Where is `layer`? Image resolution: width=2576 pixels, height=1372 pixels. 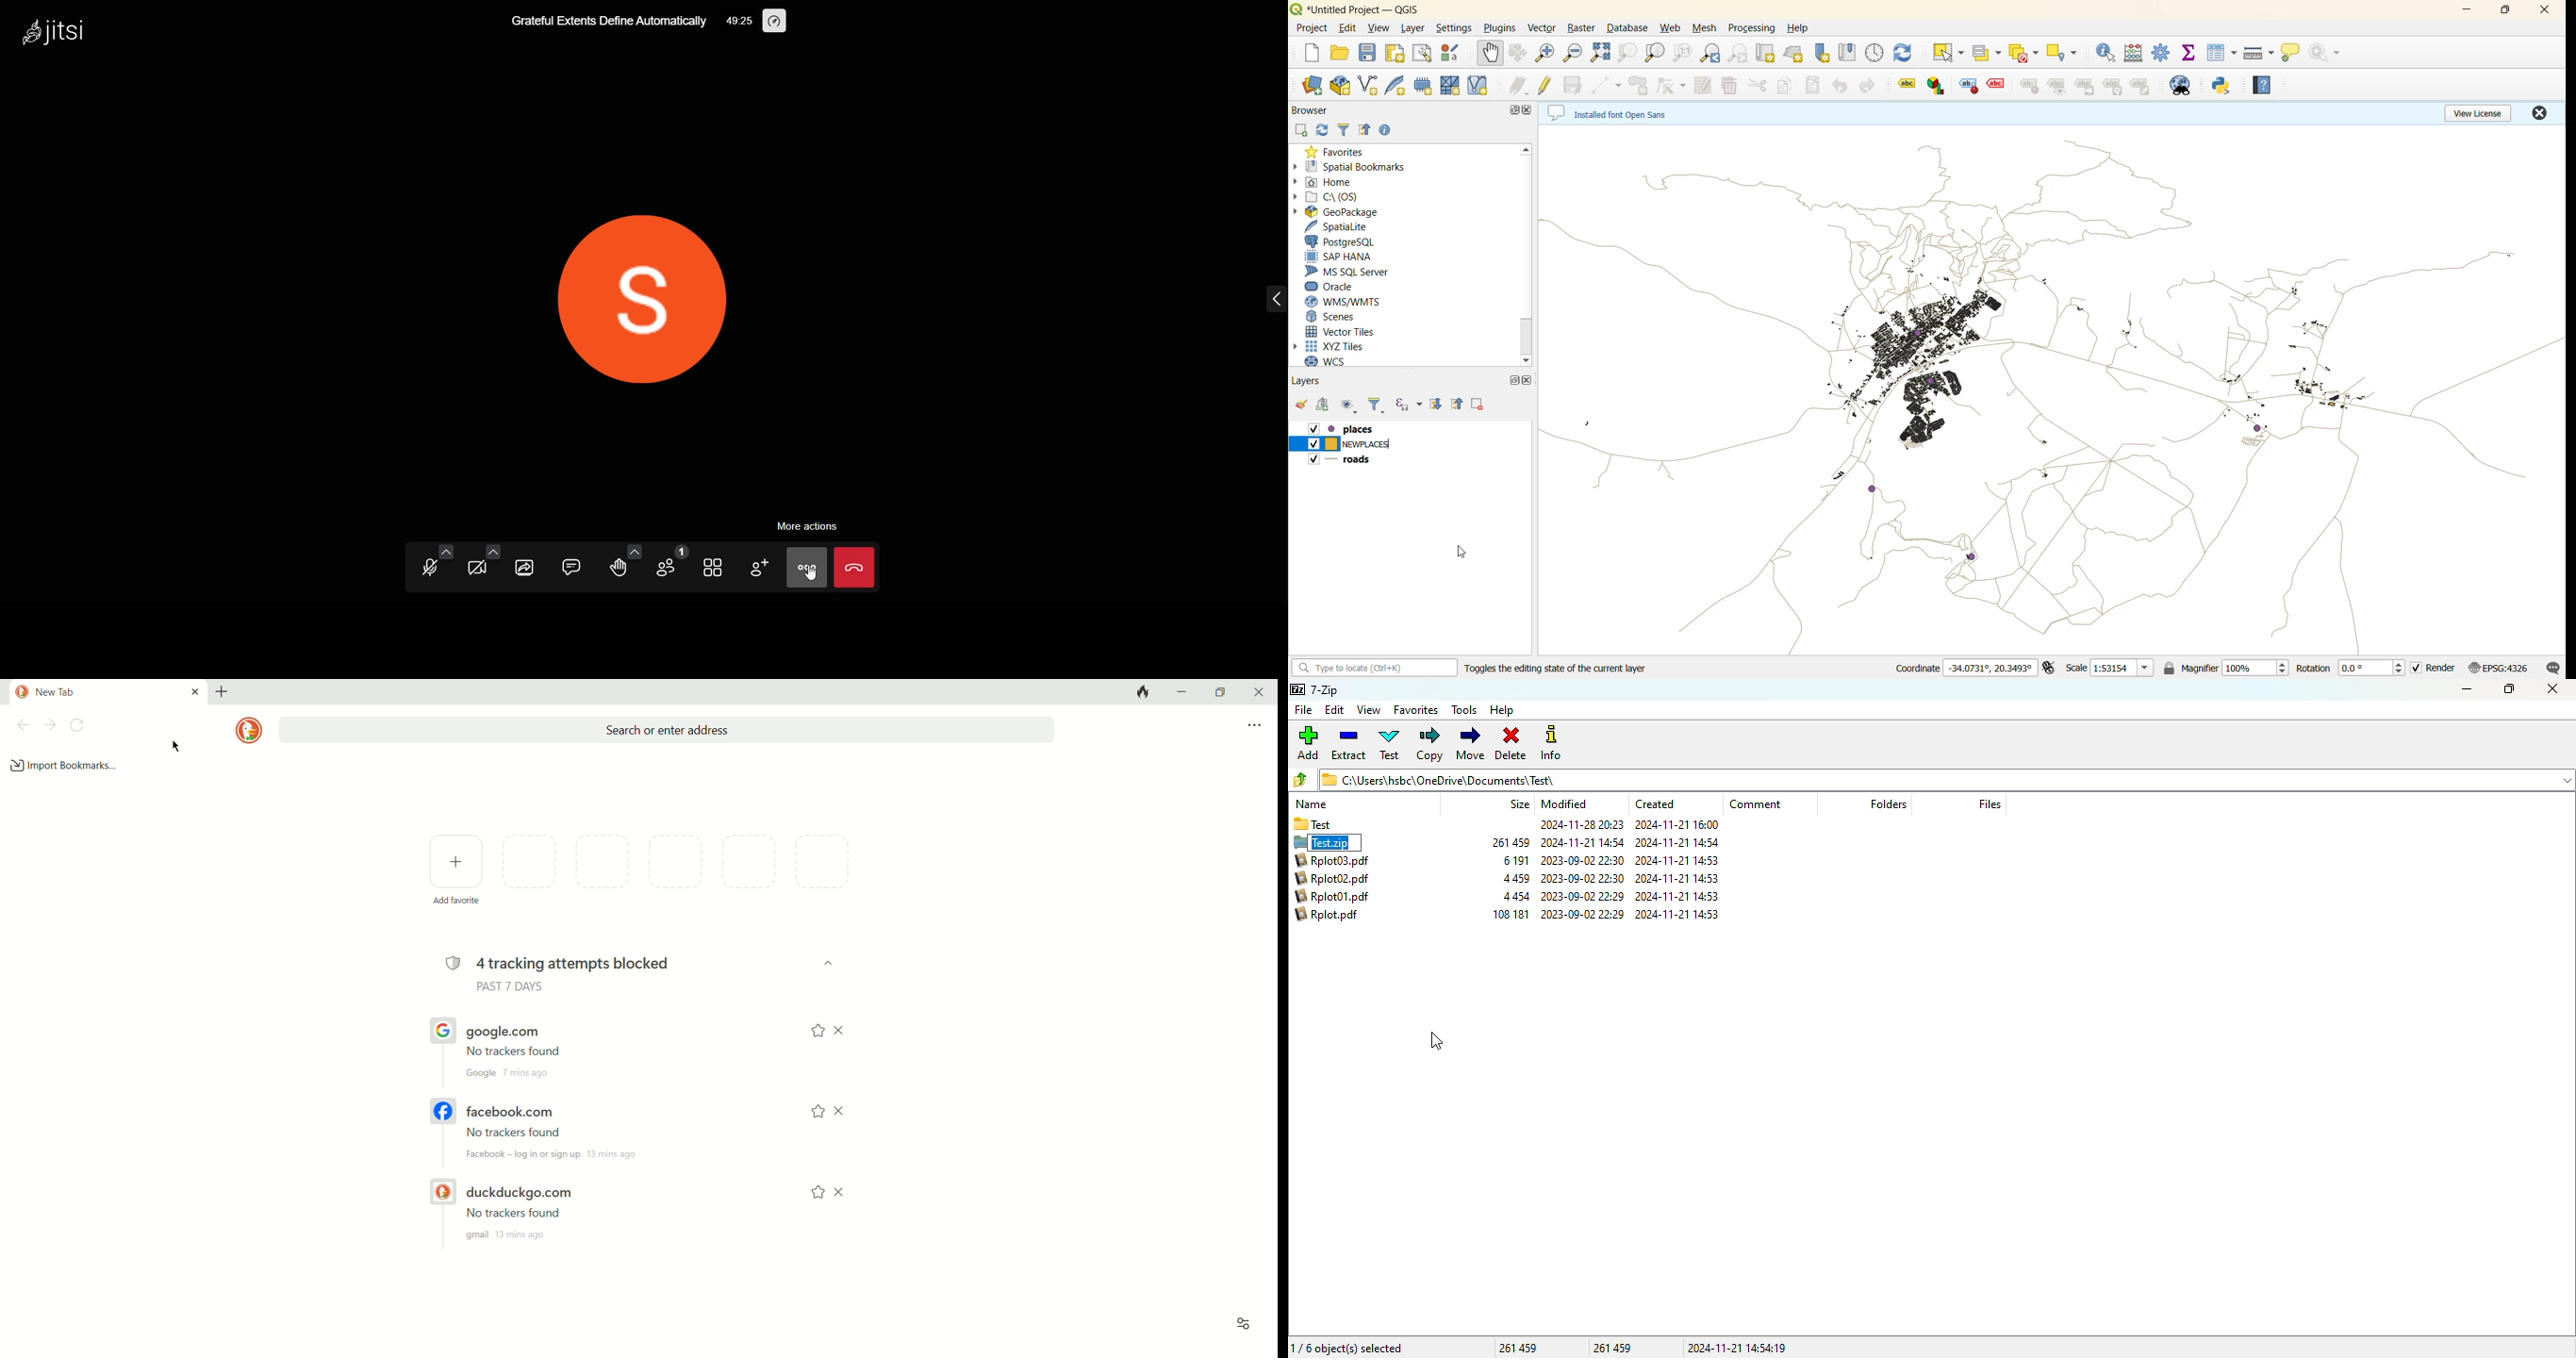
layer is located at coordinates (1414, 27).